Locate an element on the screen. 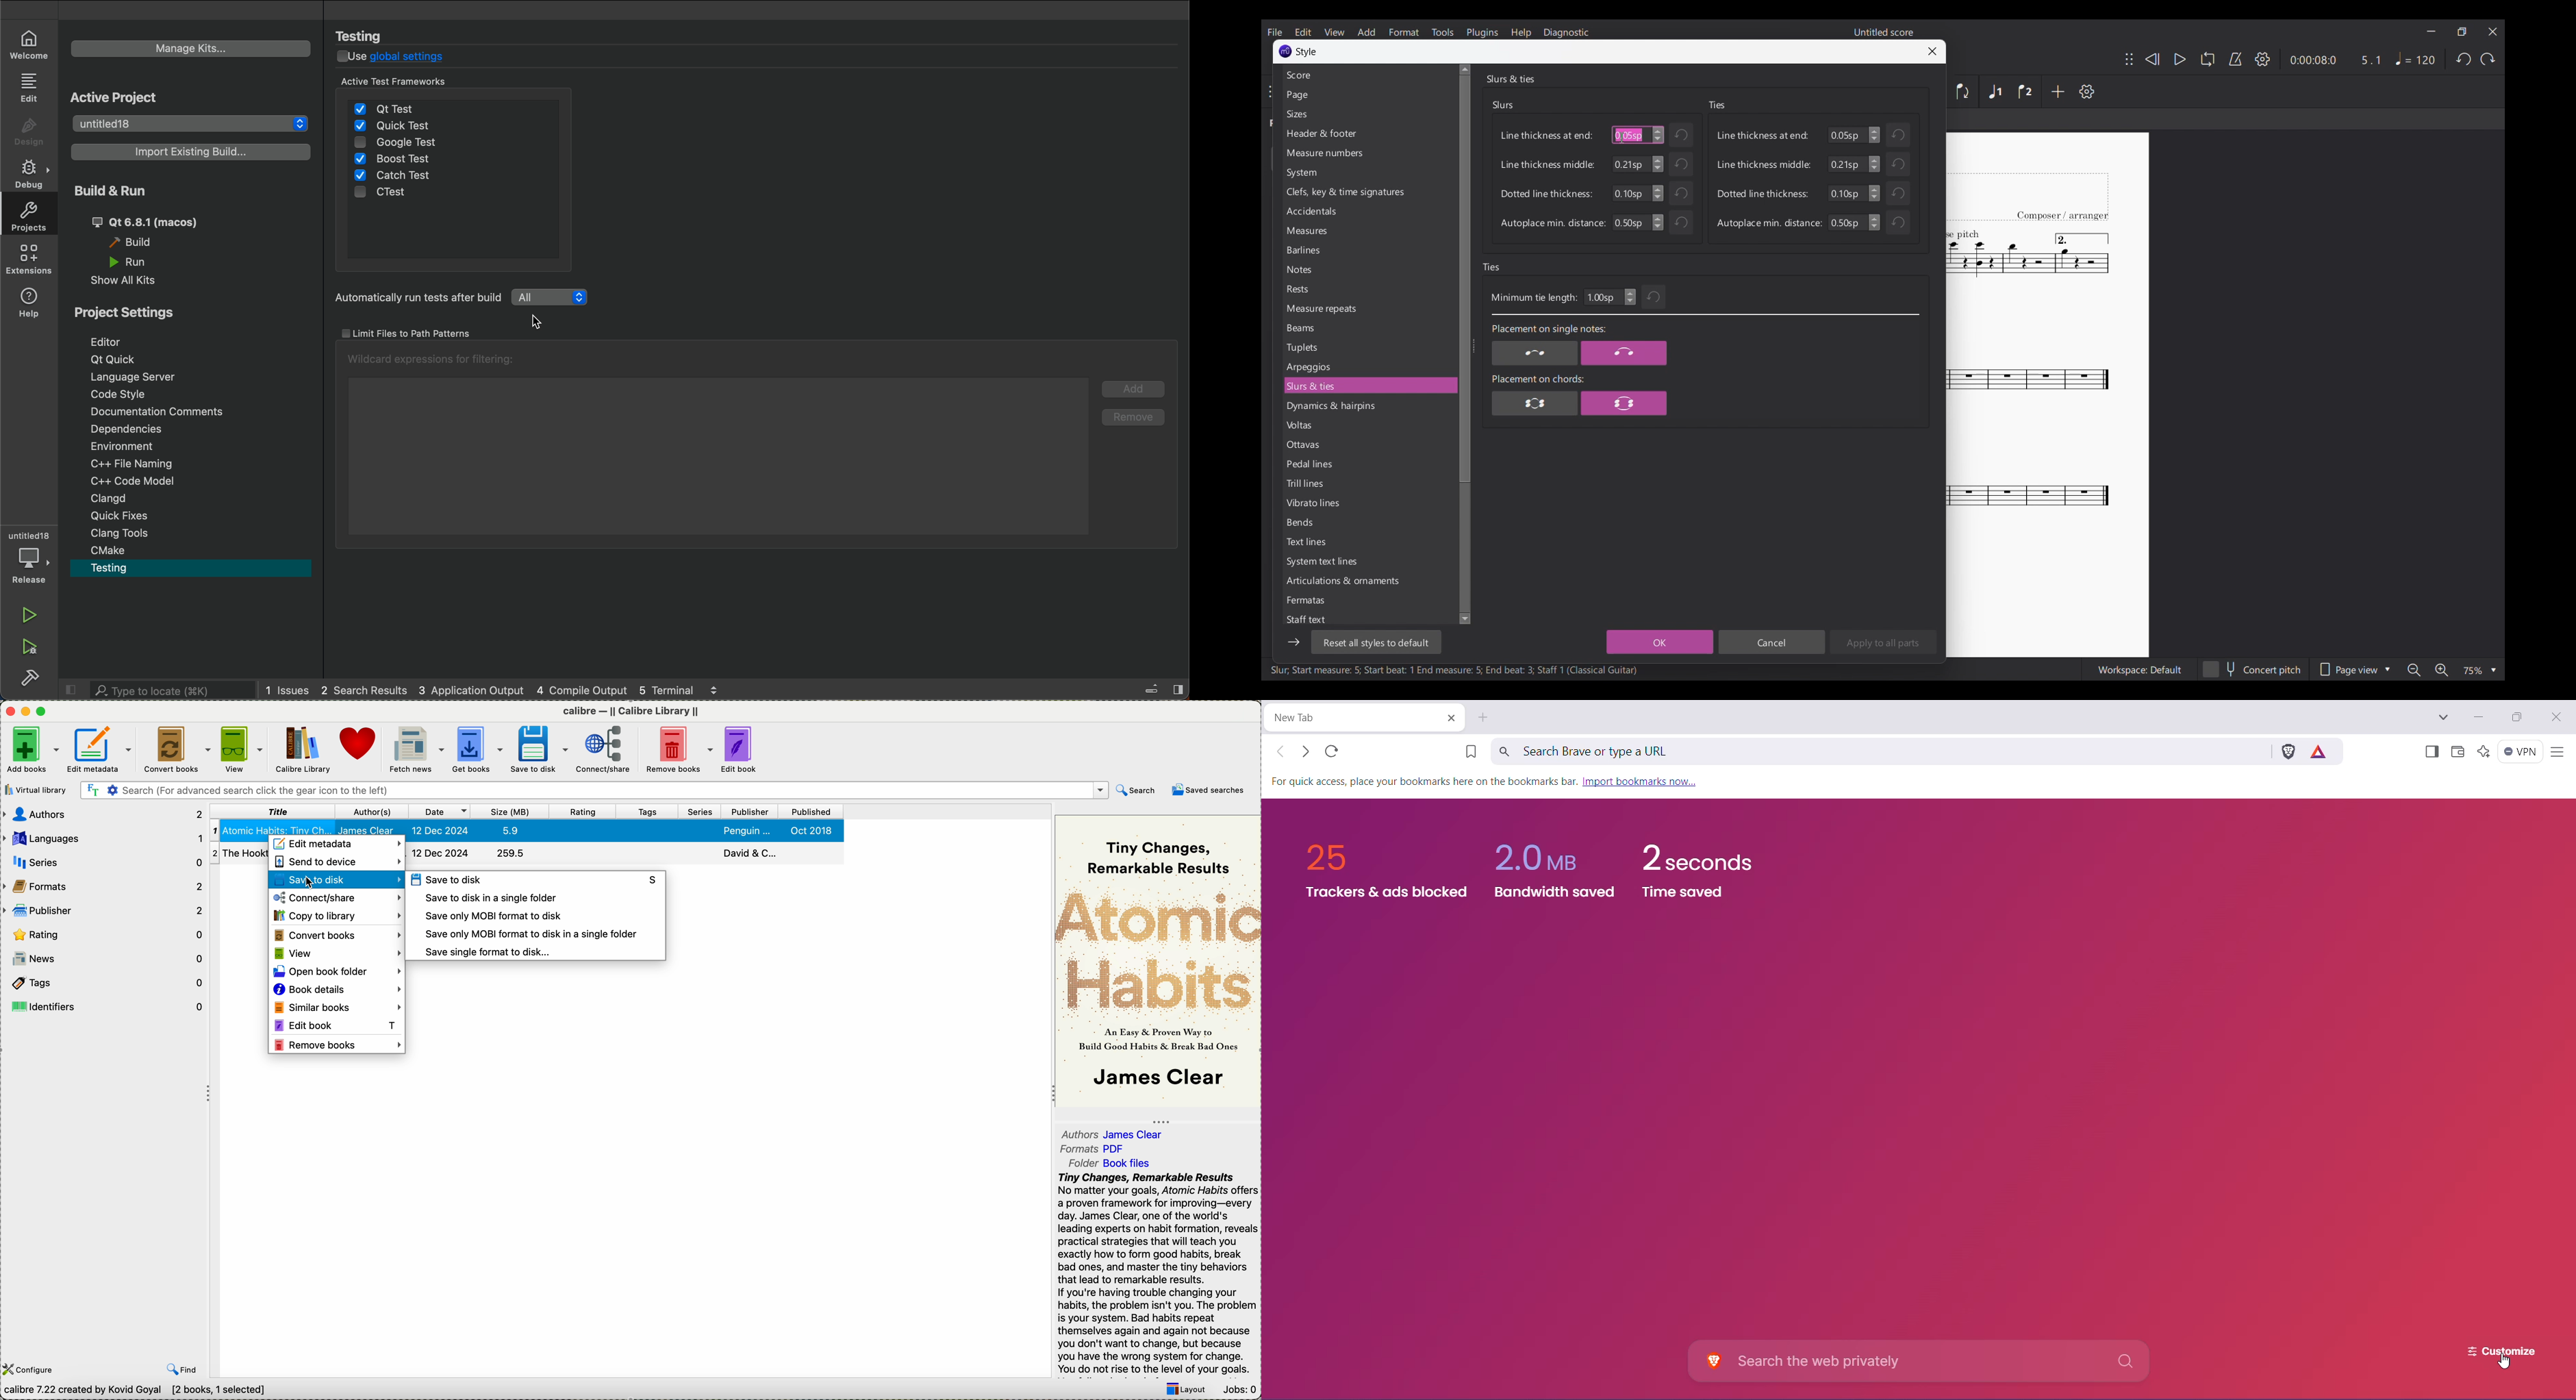 This screenshot has height=1400, width=2576. logs is located at coordinates (501, 691).